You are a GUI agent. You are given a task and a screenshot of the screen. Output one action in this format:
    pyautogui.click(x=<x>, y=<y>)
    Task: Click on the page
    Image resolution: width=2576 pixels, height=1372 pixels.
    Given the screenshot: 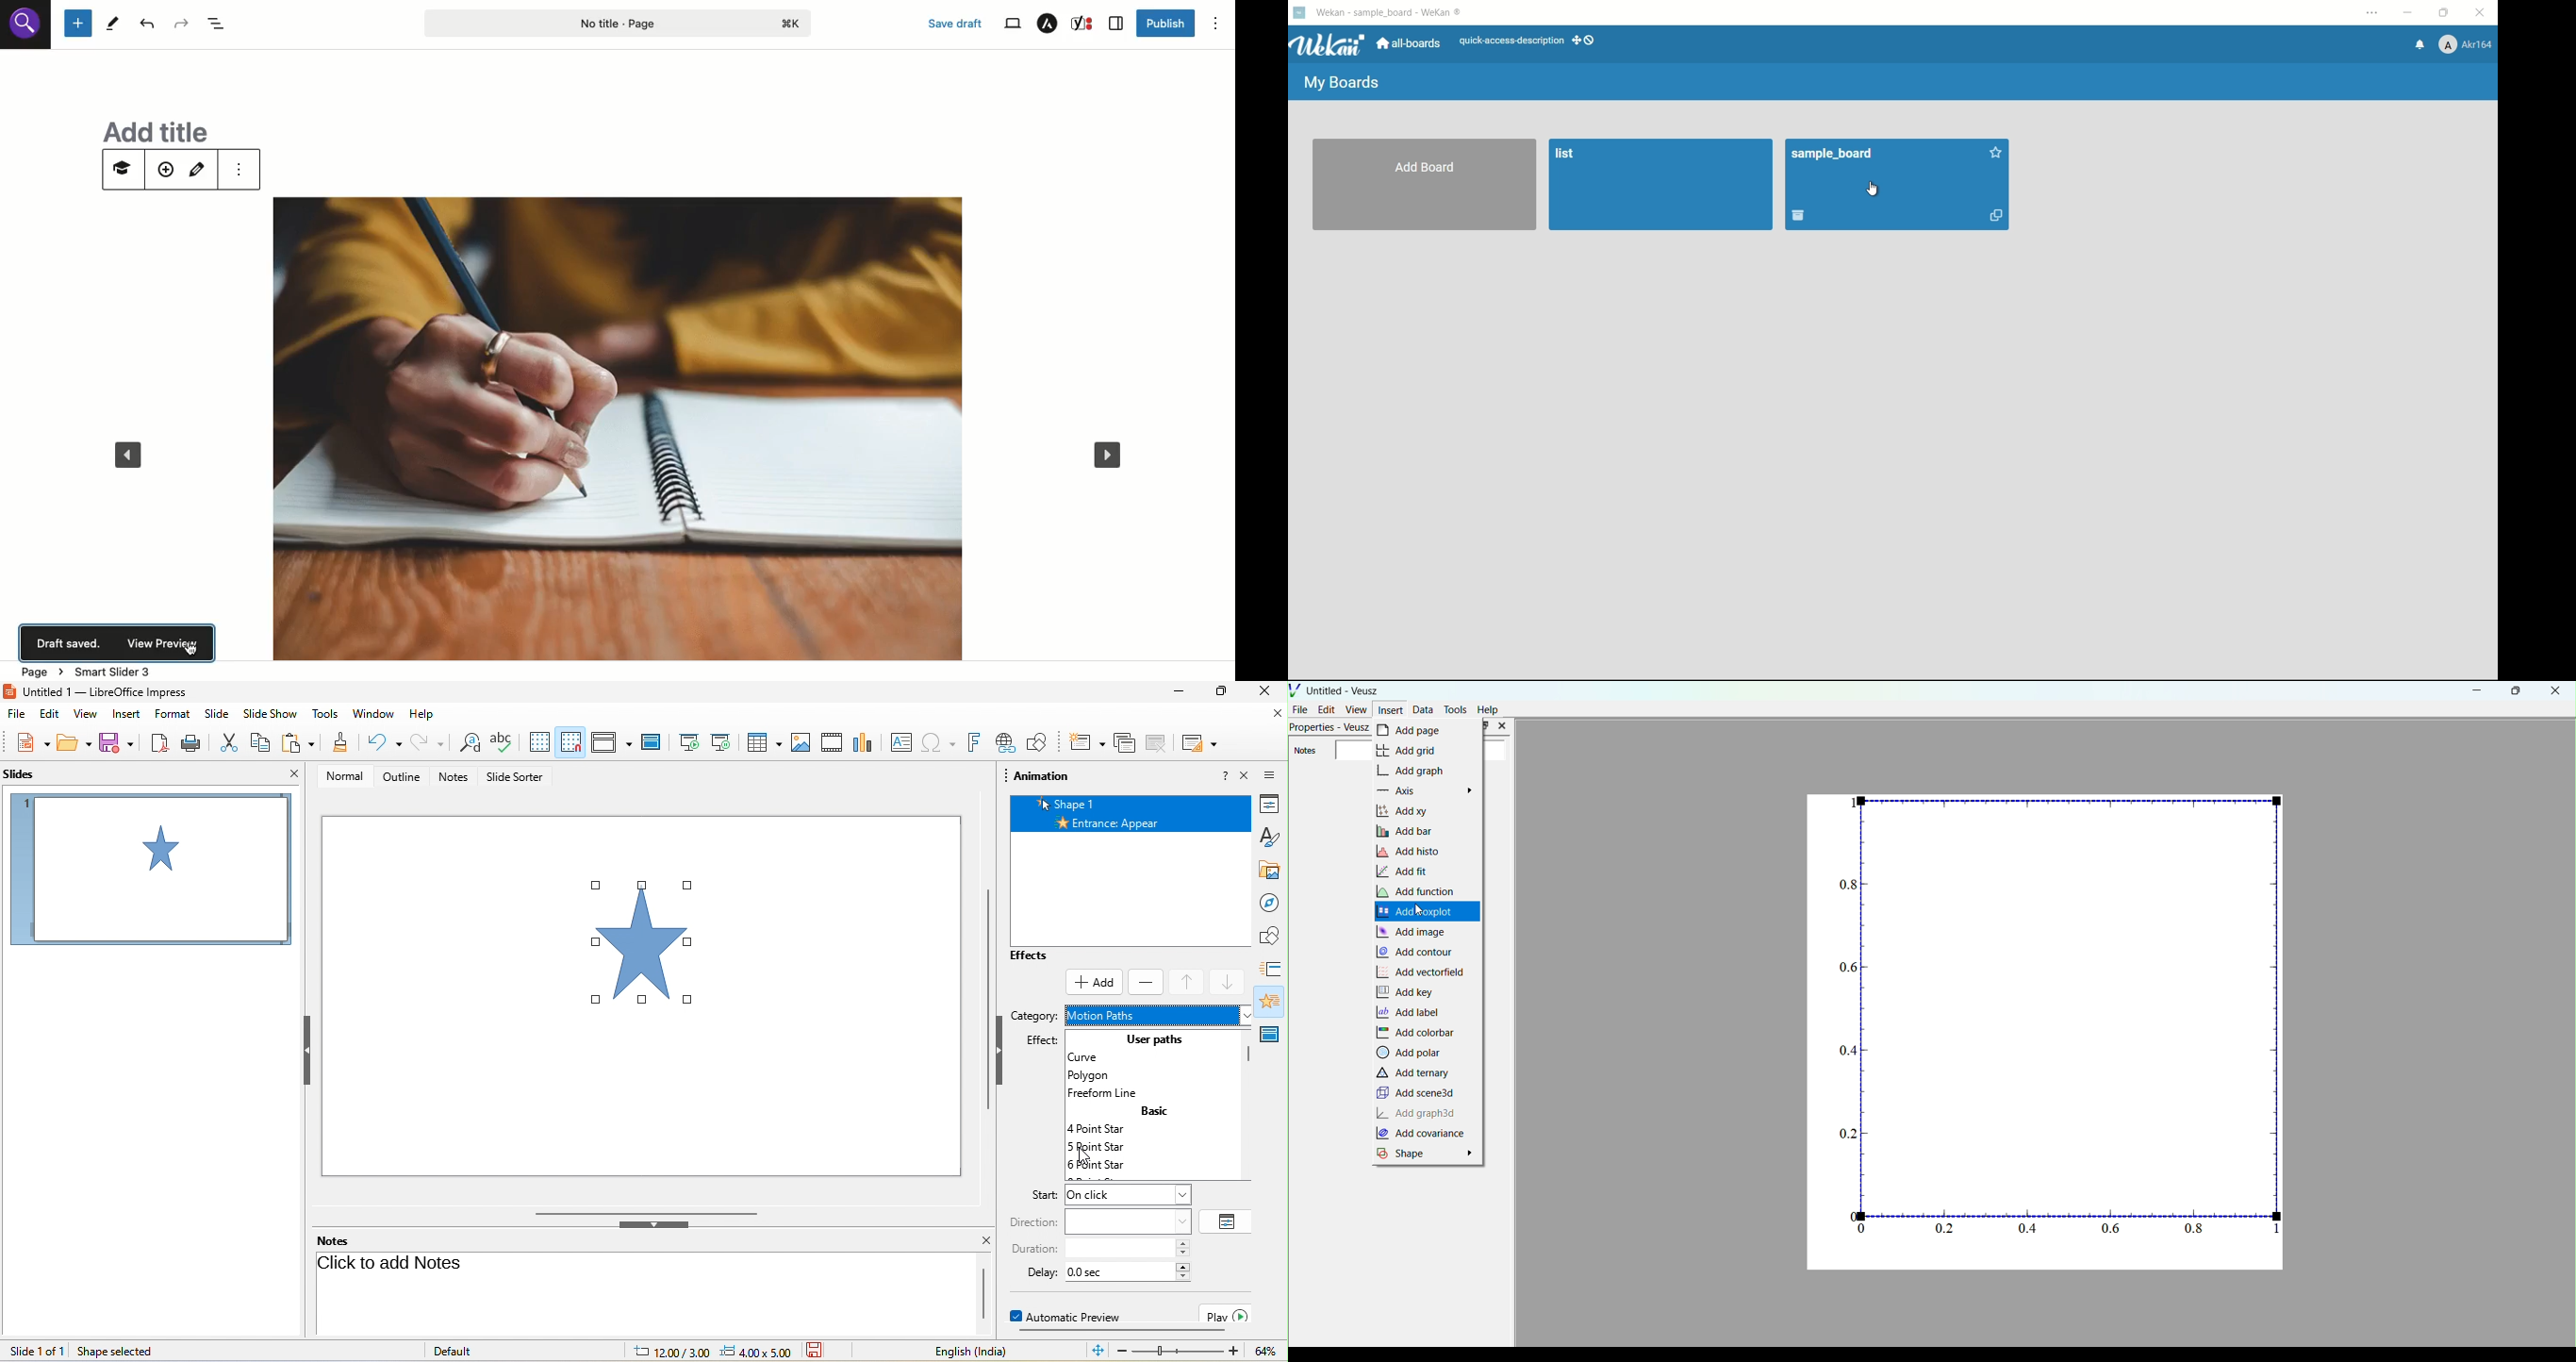 What is the action you would take?
    pyautogui.click(x=41, y=670)
    